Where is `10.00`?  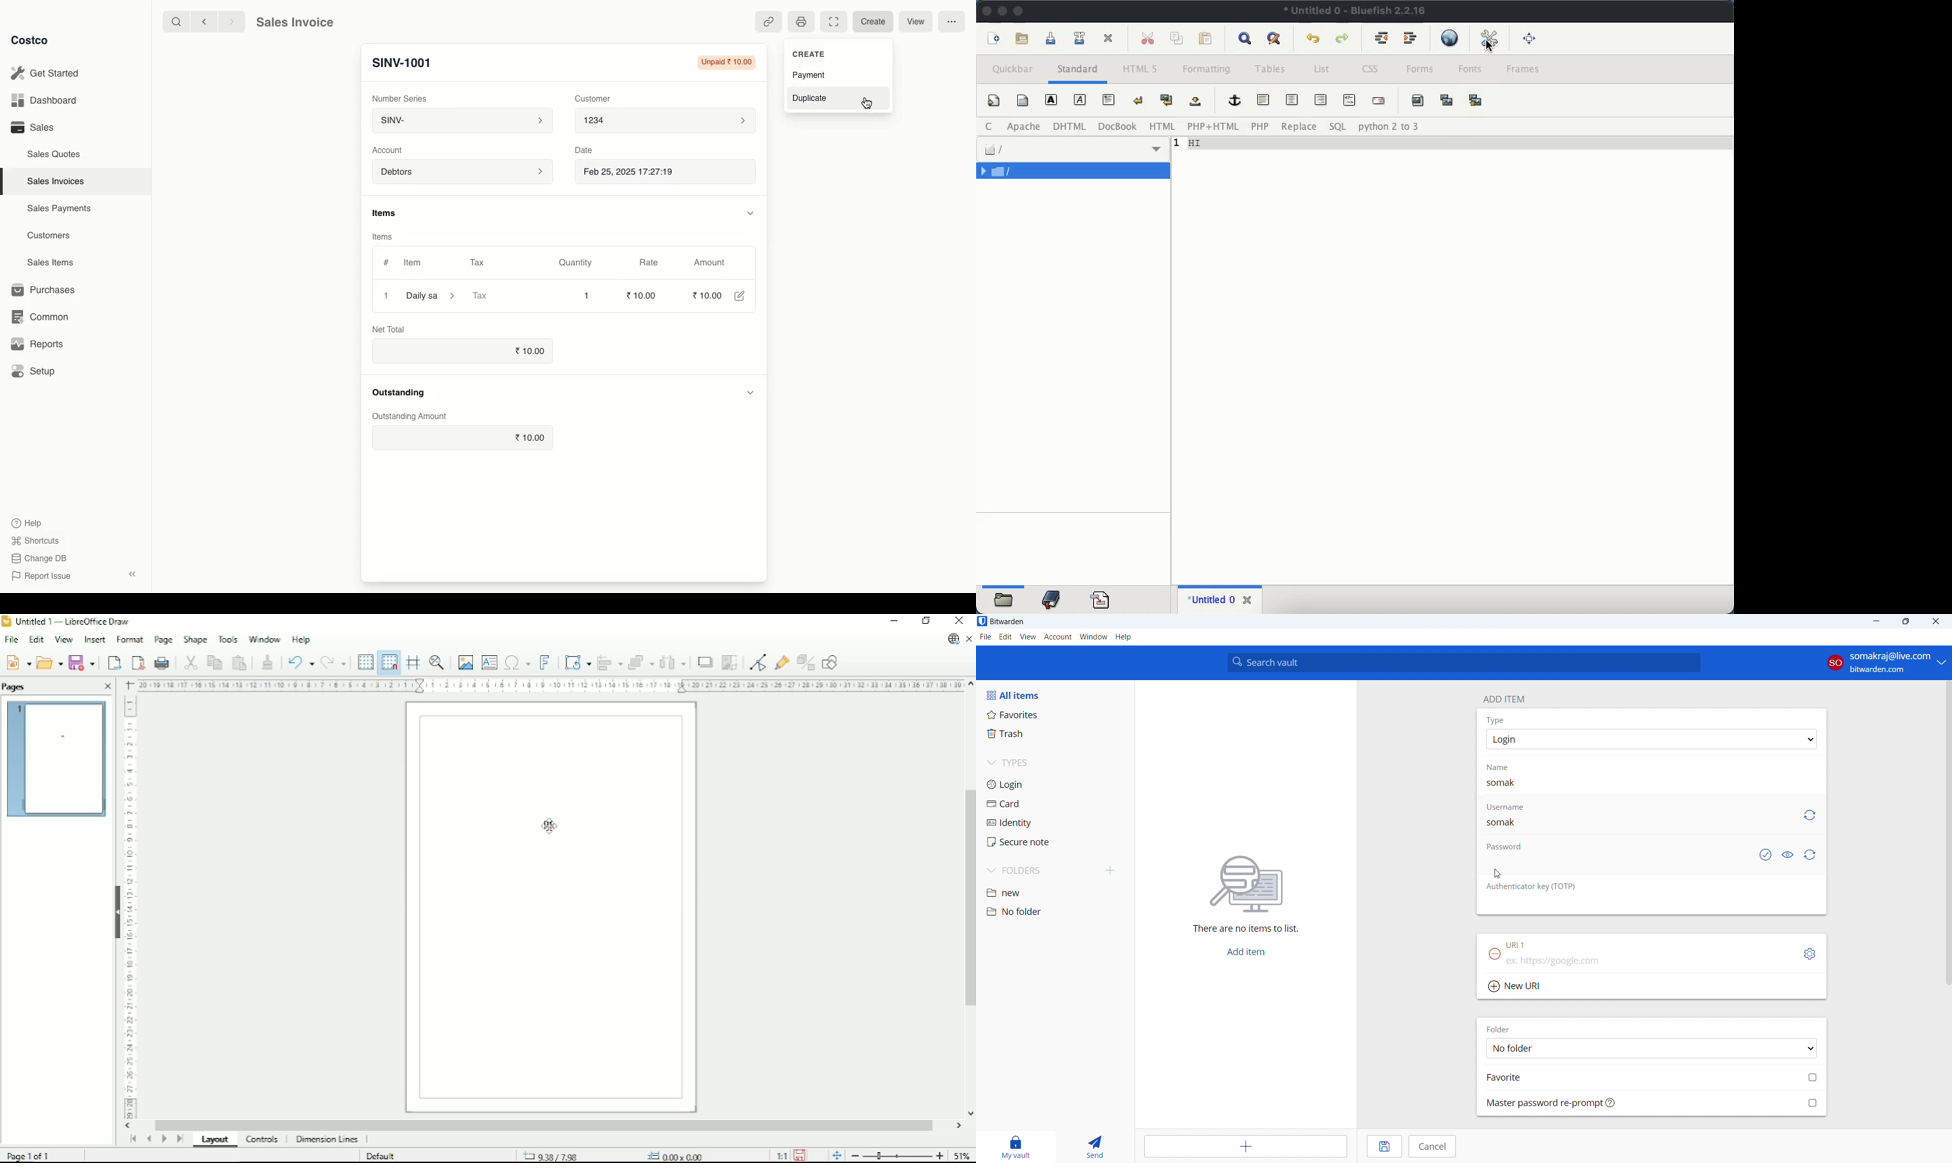
10.00 is located at coordinates (532, 350).